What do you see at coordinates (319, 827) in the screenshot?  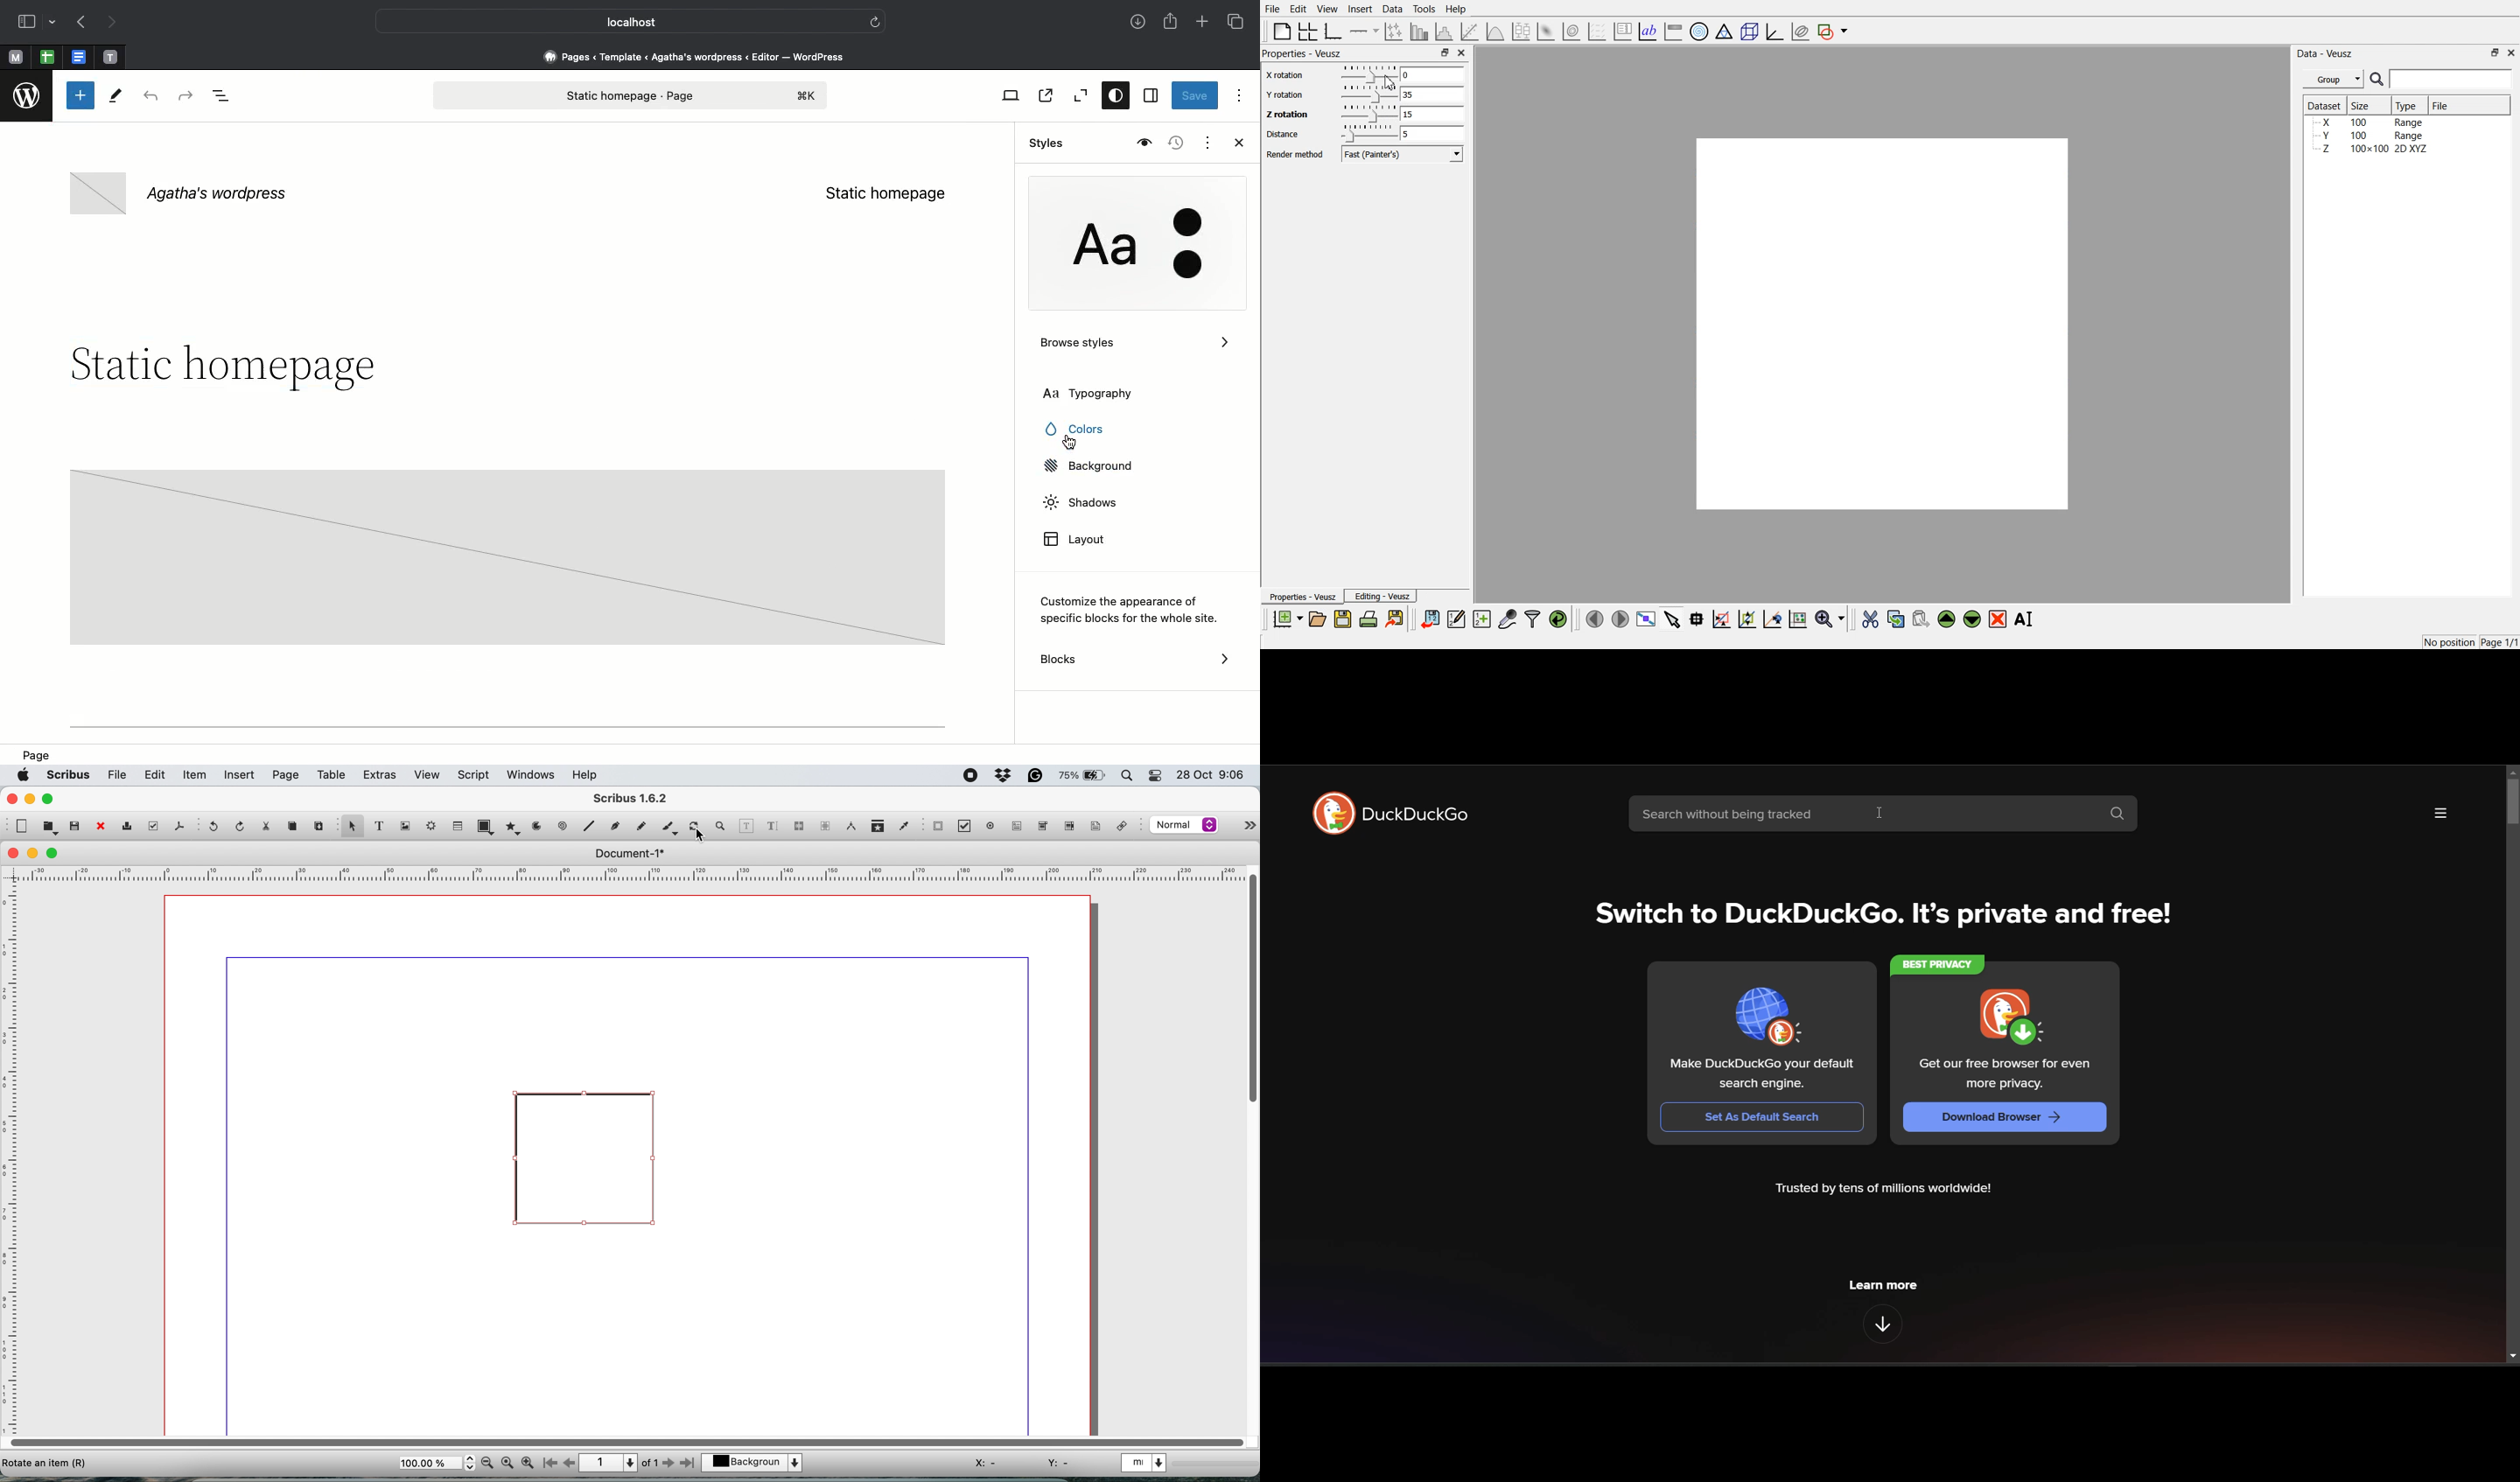 I see `paste` at bounding box center [319, 827].